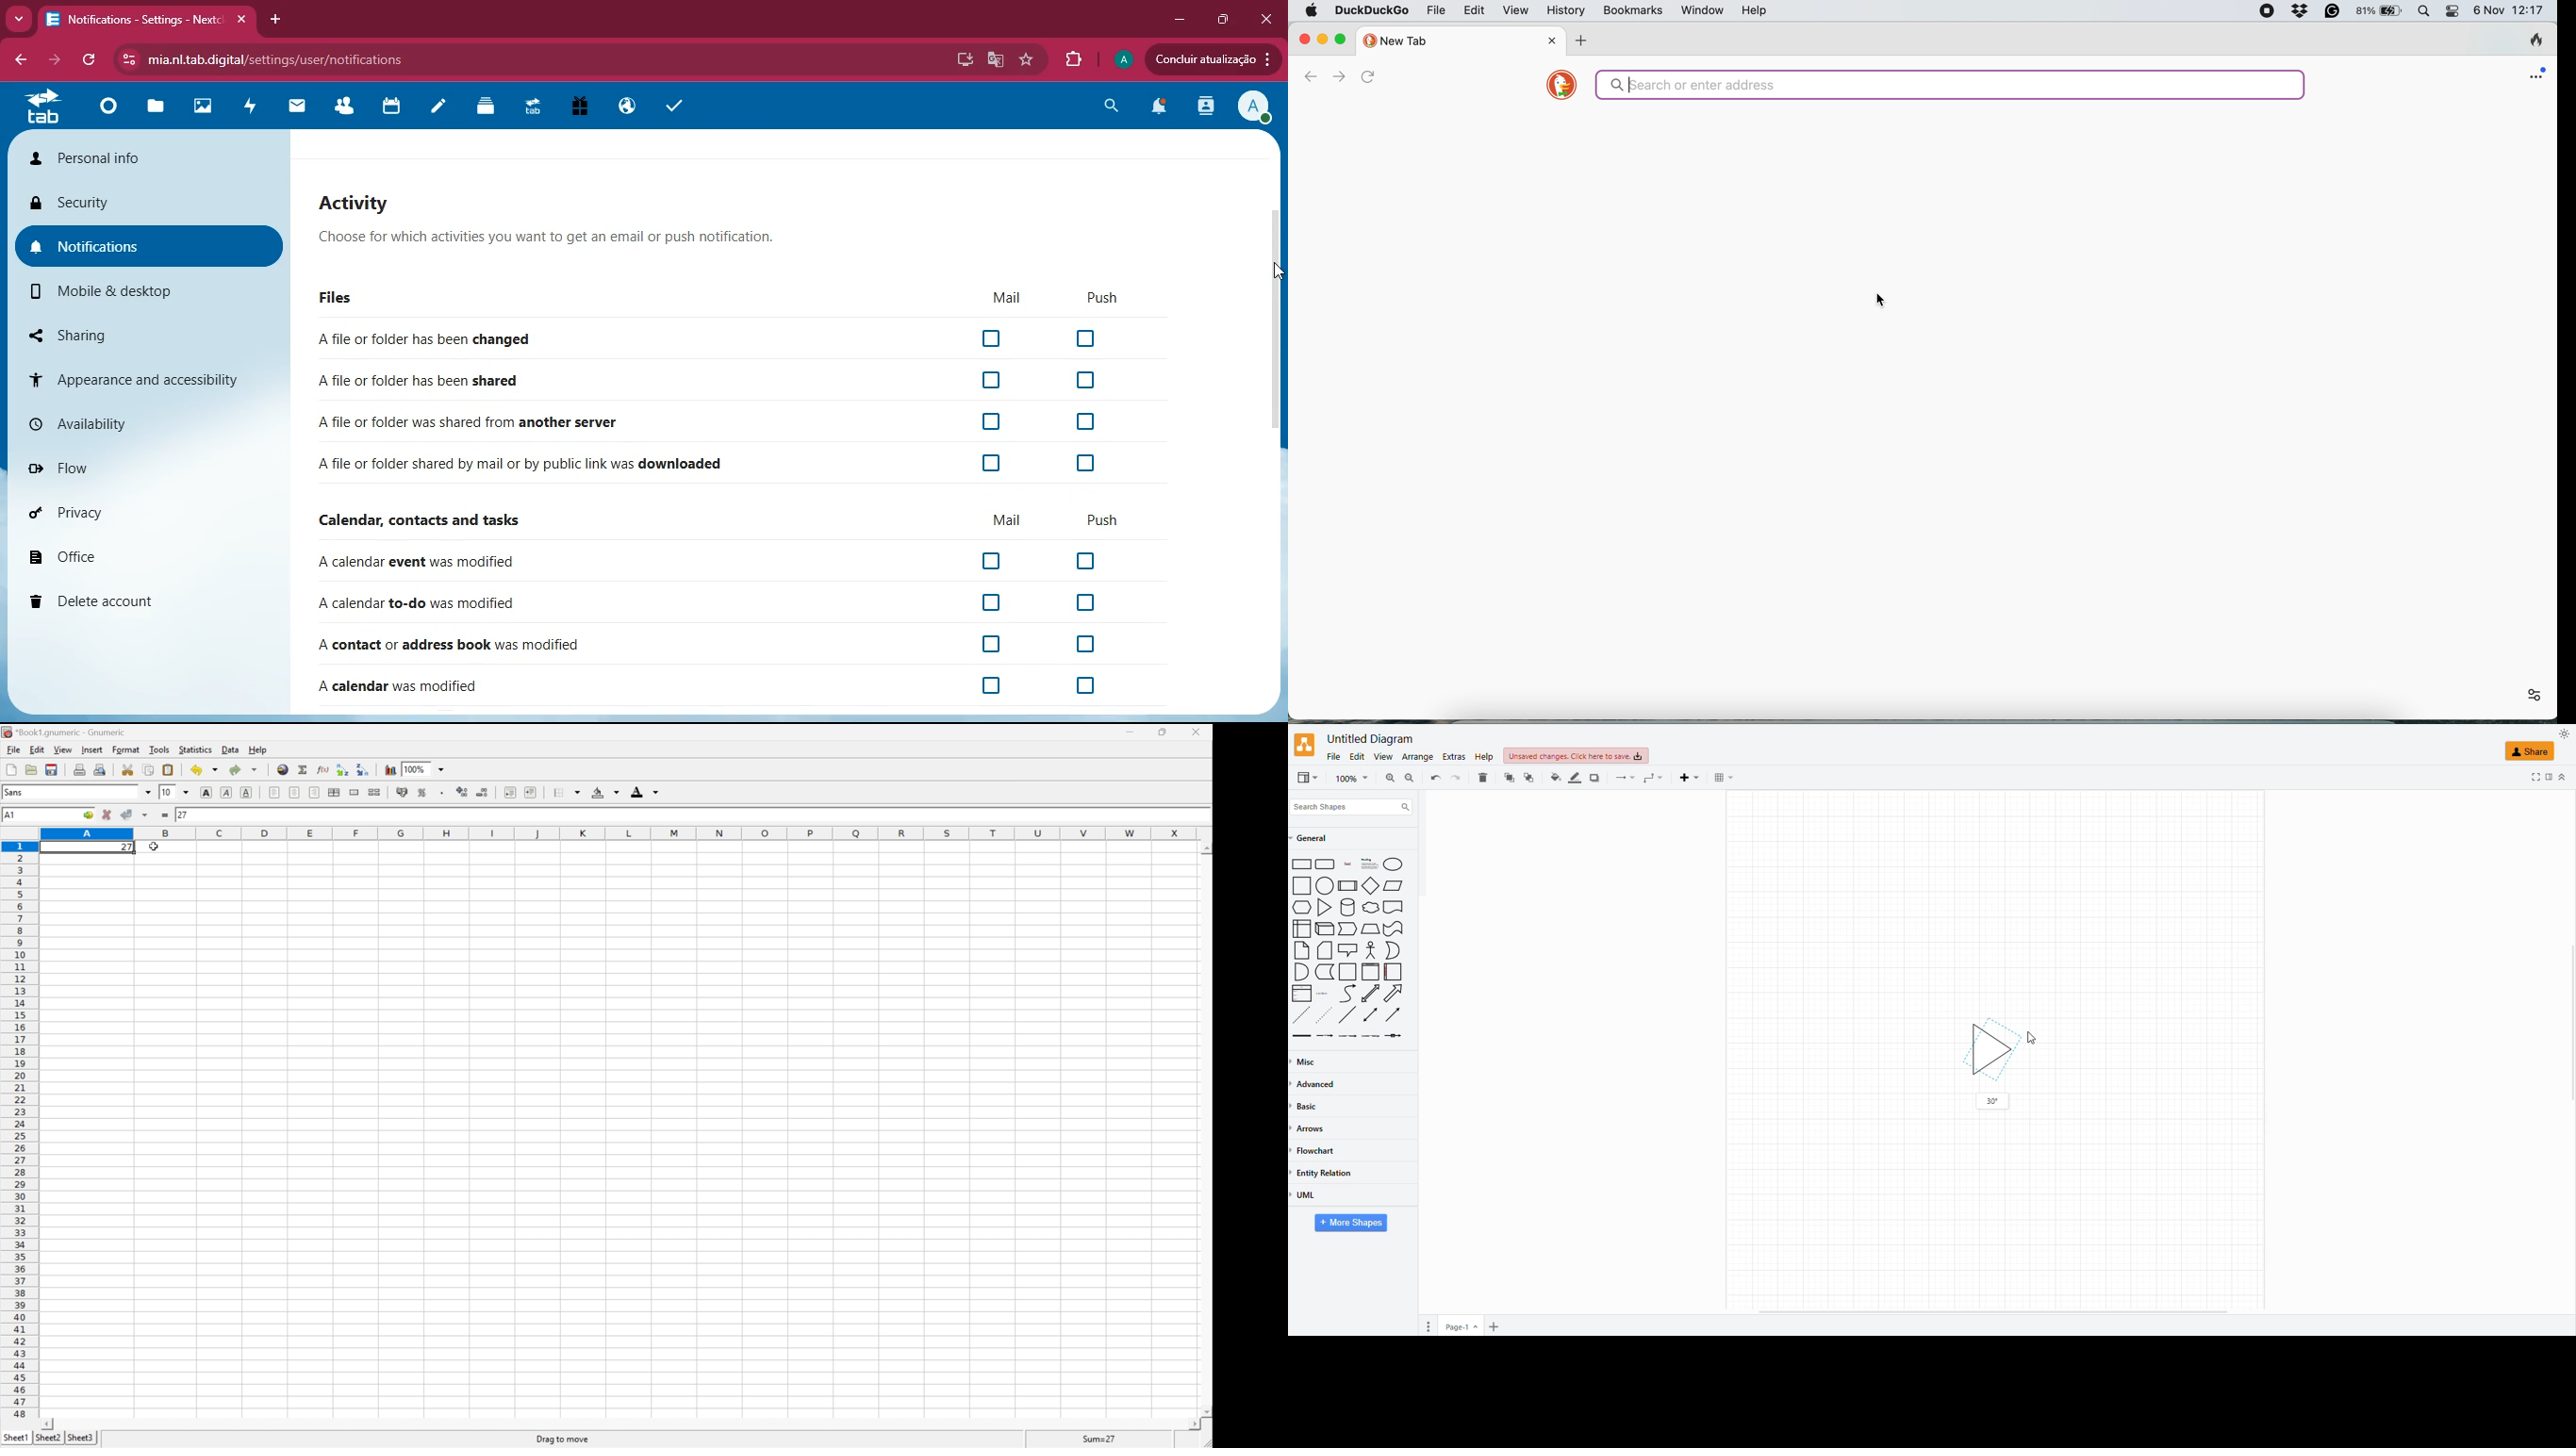  I want to click on maximize, so click(1225, 19).